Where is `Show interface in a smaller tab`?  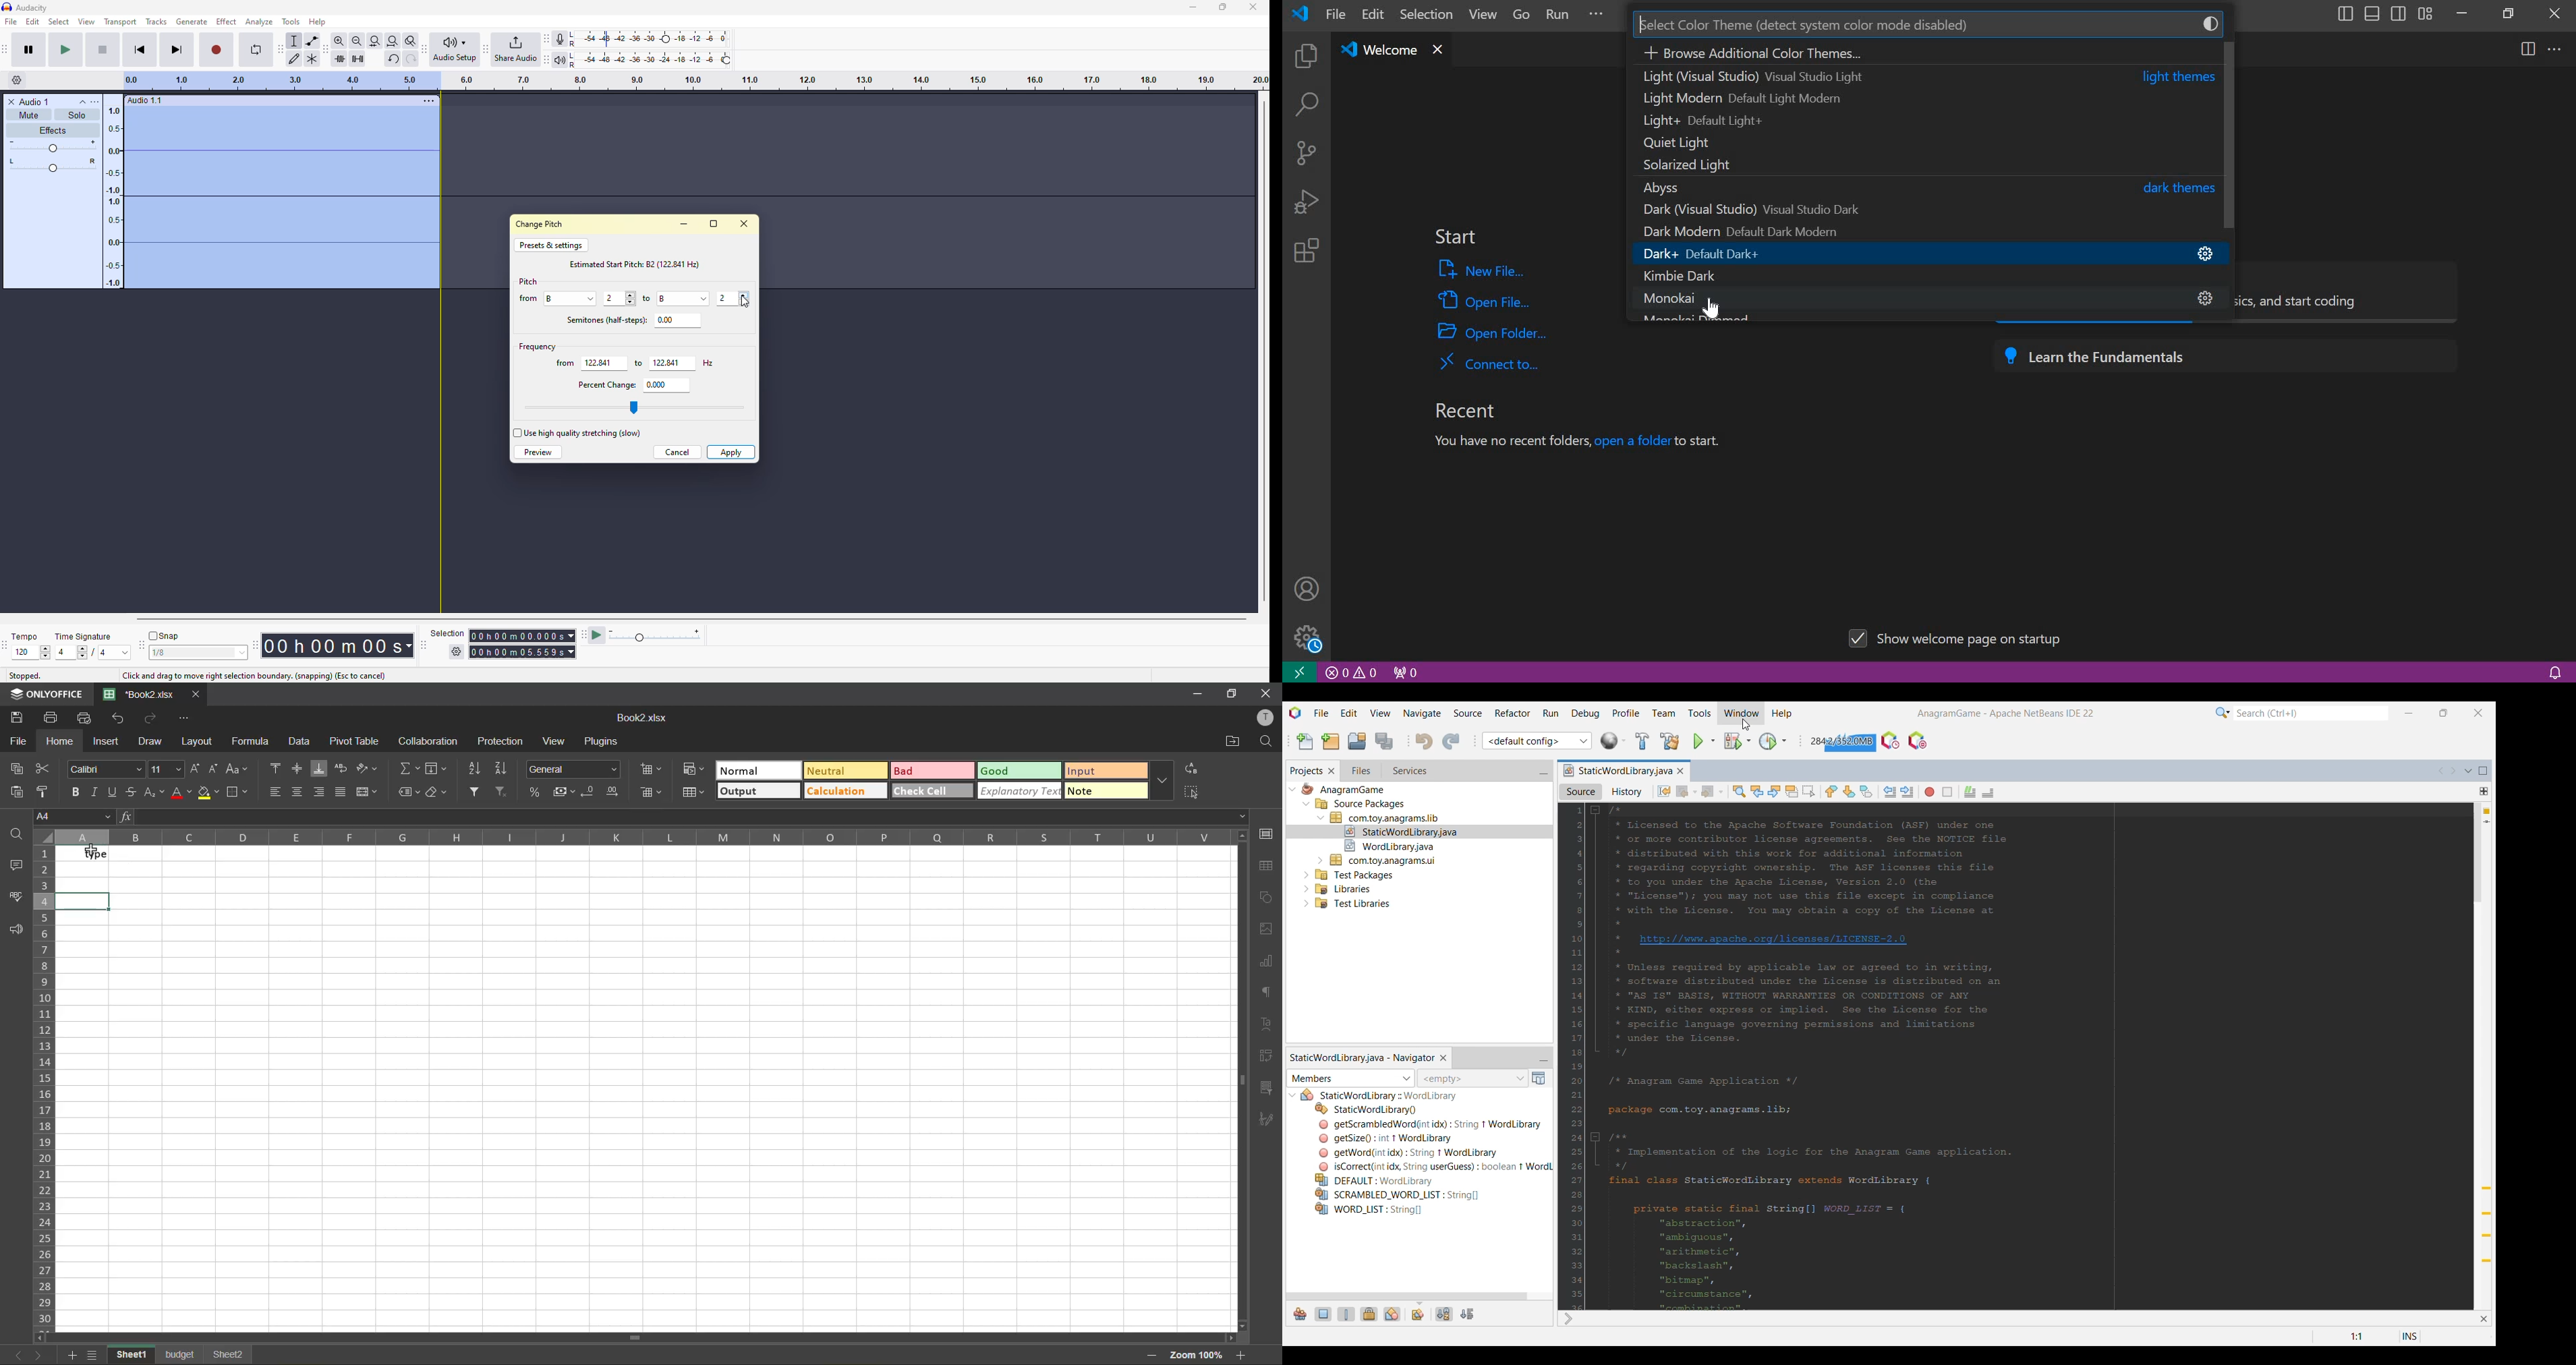 Show interface in a smaller tab is located at coordinates (2444, 713).